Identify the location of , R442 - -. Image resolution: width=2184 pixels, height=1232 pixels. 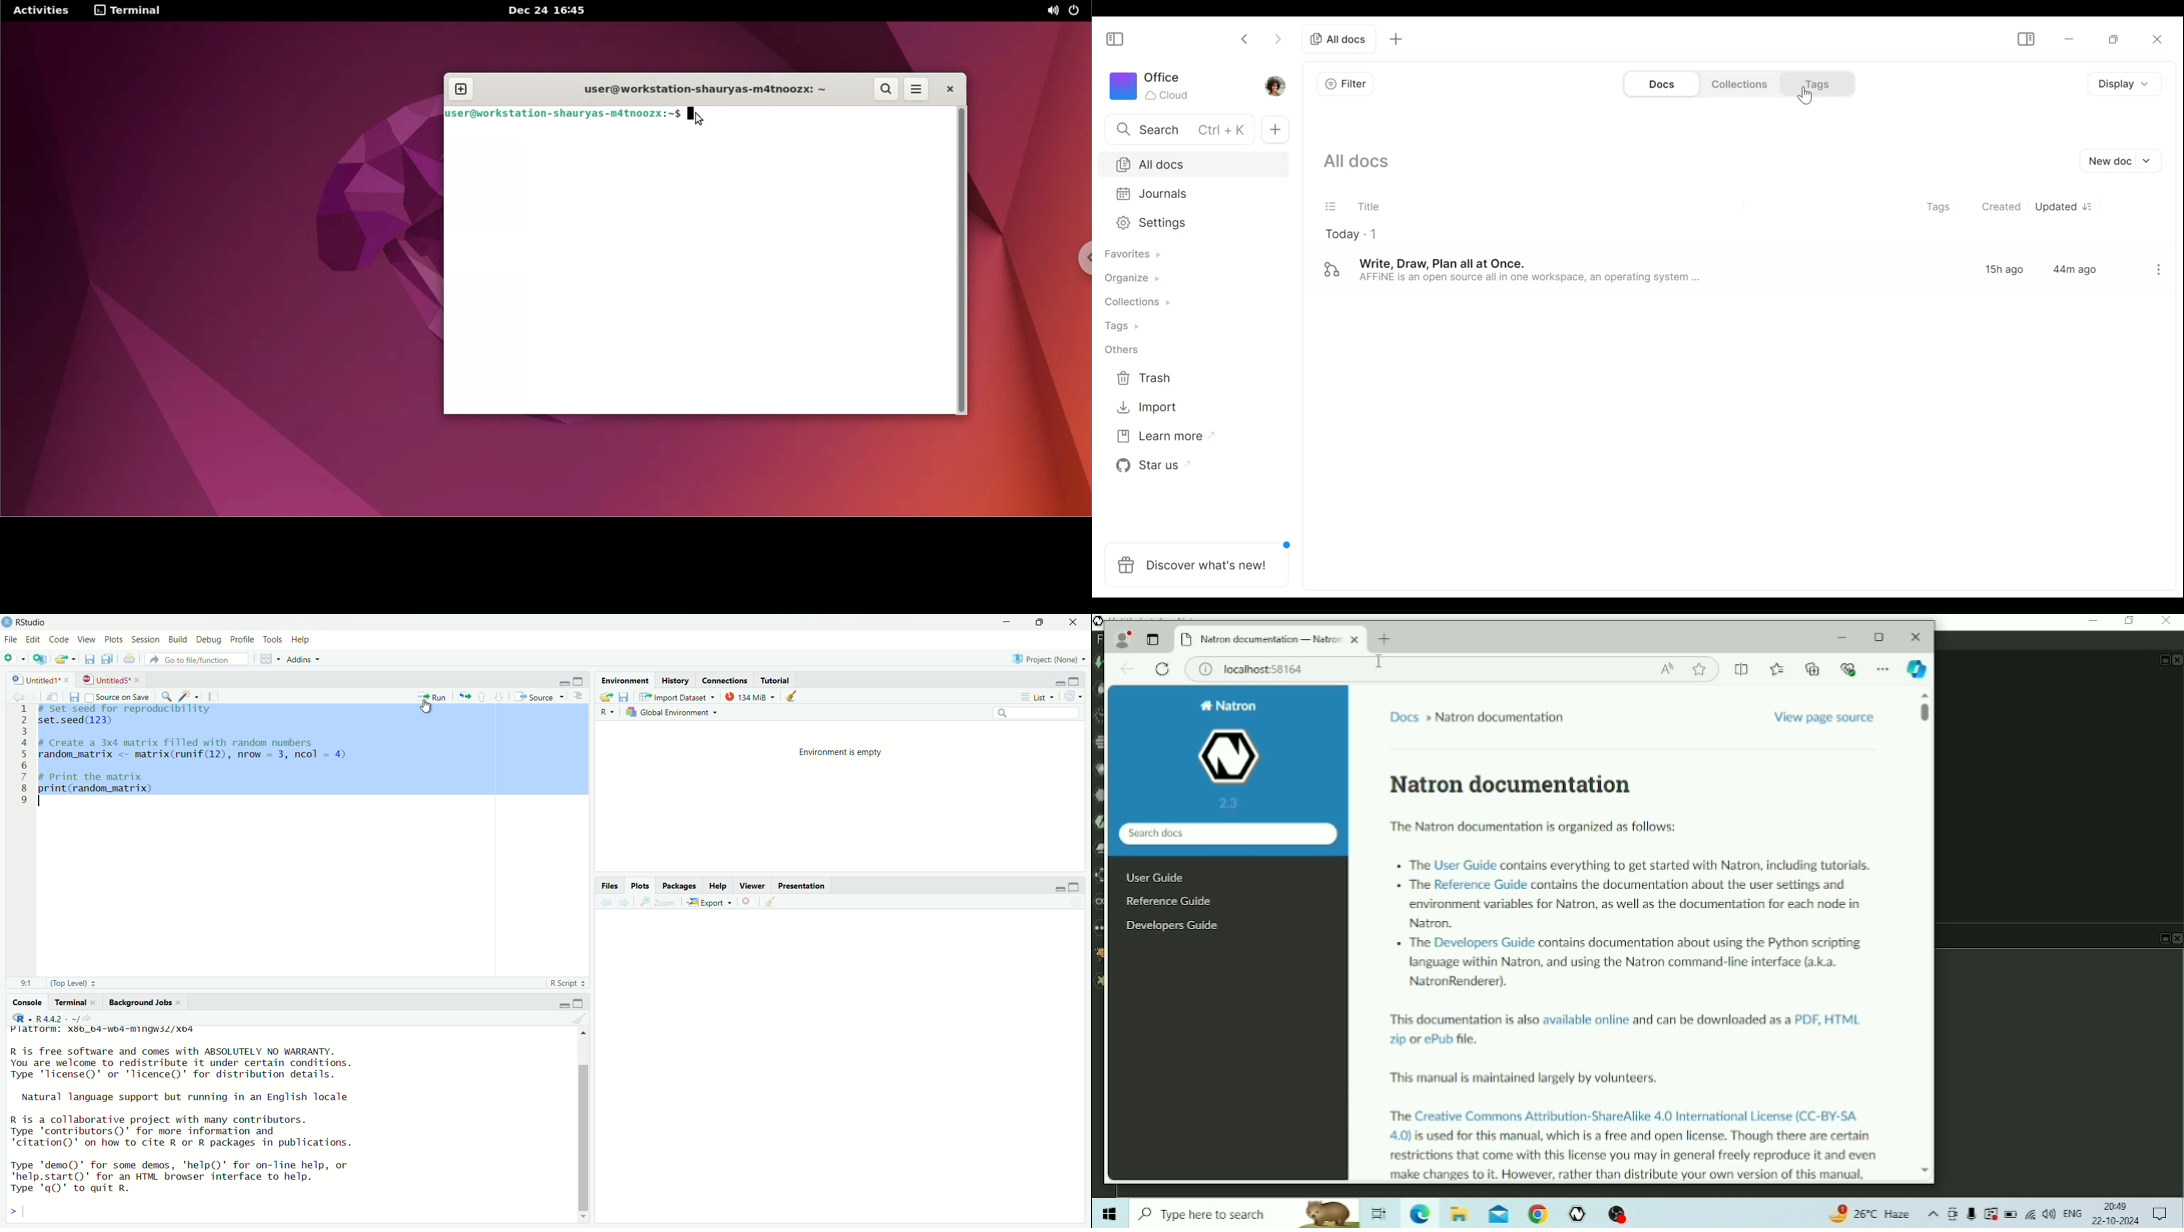
(58, 1018).